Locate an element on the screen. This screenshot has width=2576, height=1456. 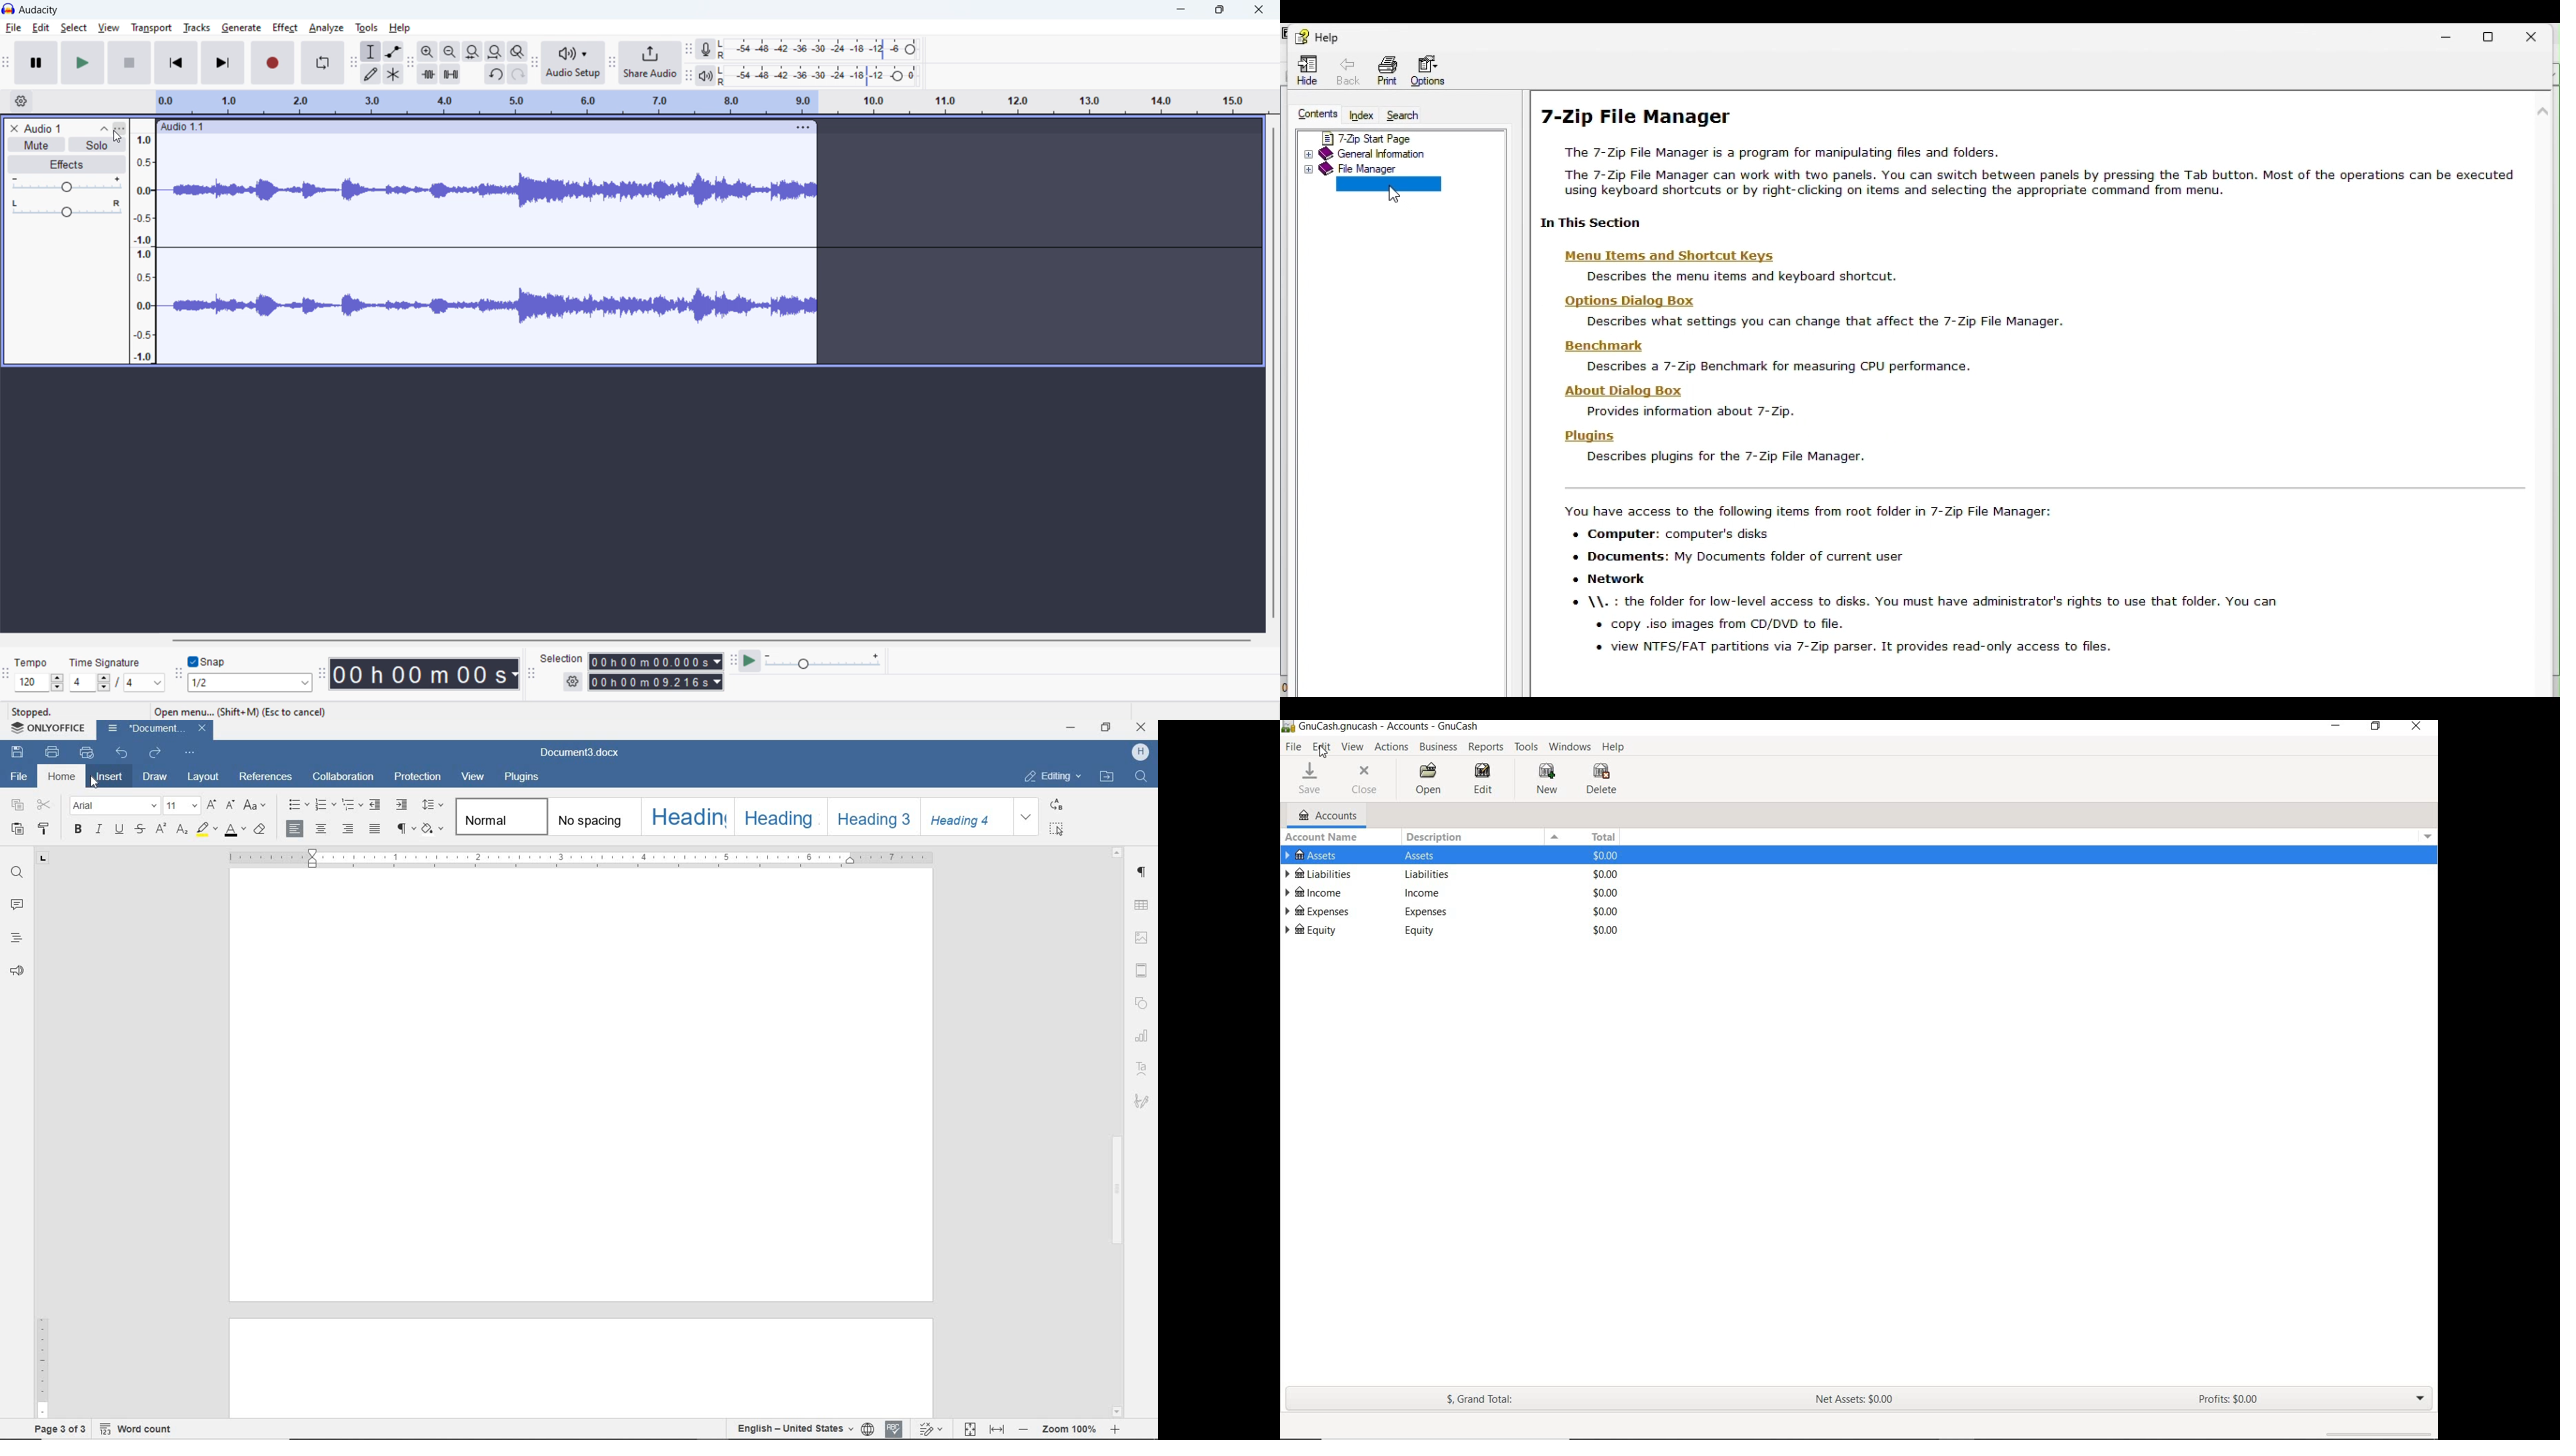
CLOSE is located at coordinates (1142, 730).